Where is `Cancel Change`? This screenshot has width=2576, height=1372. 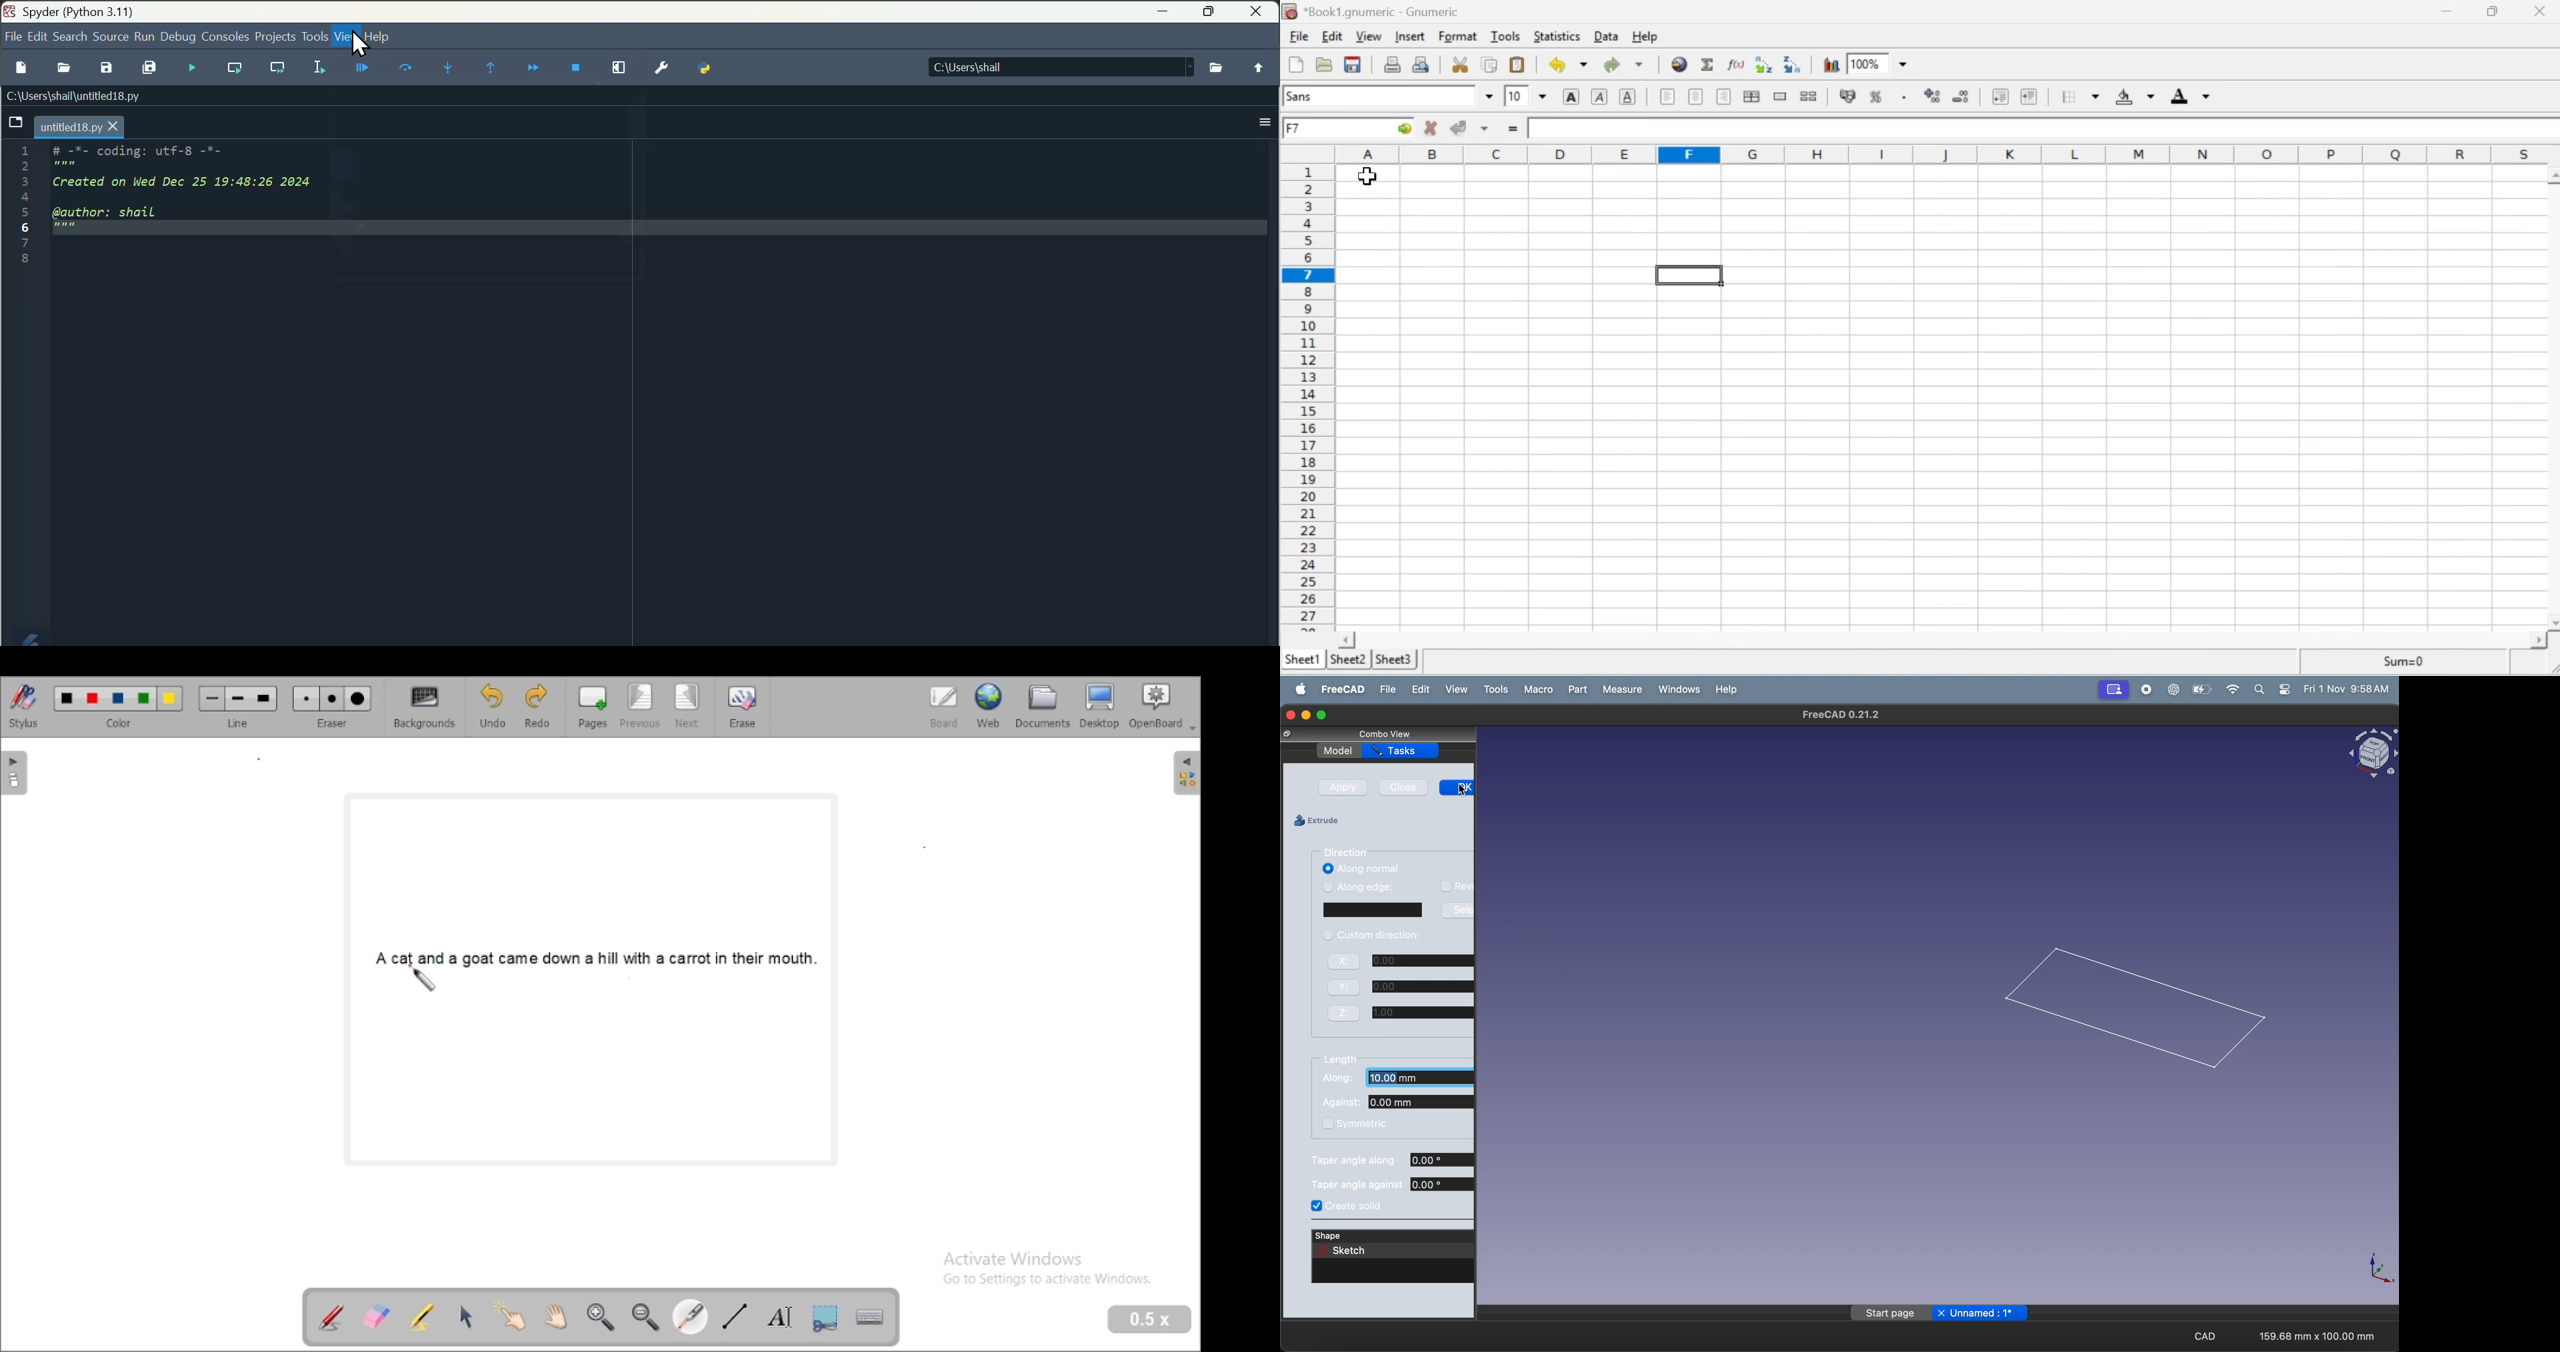 Cancel Change is located at coordinates (1432, 127).